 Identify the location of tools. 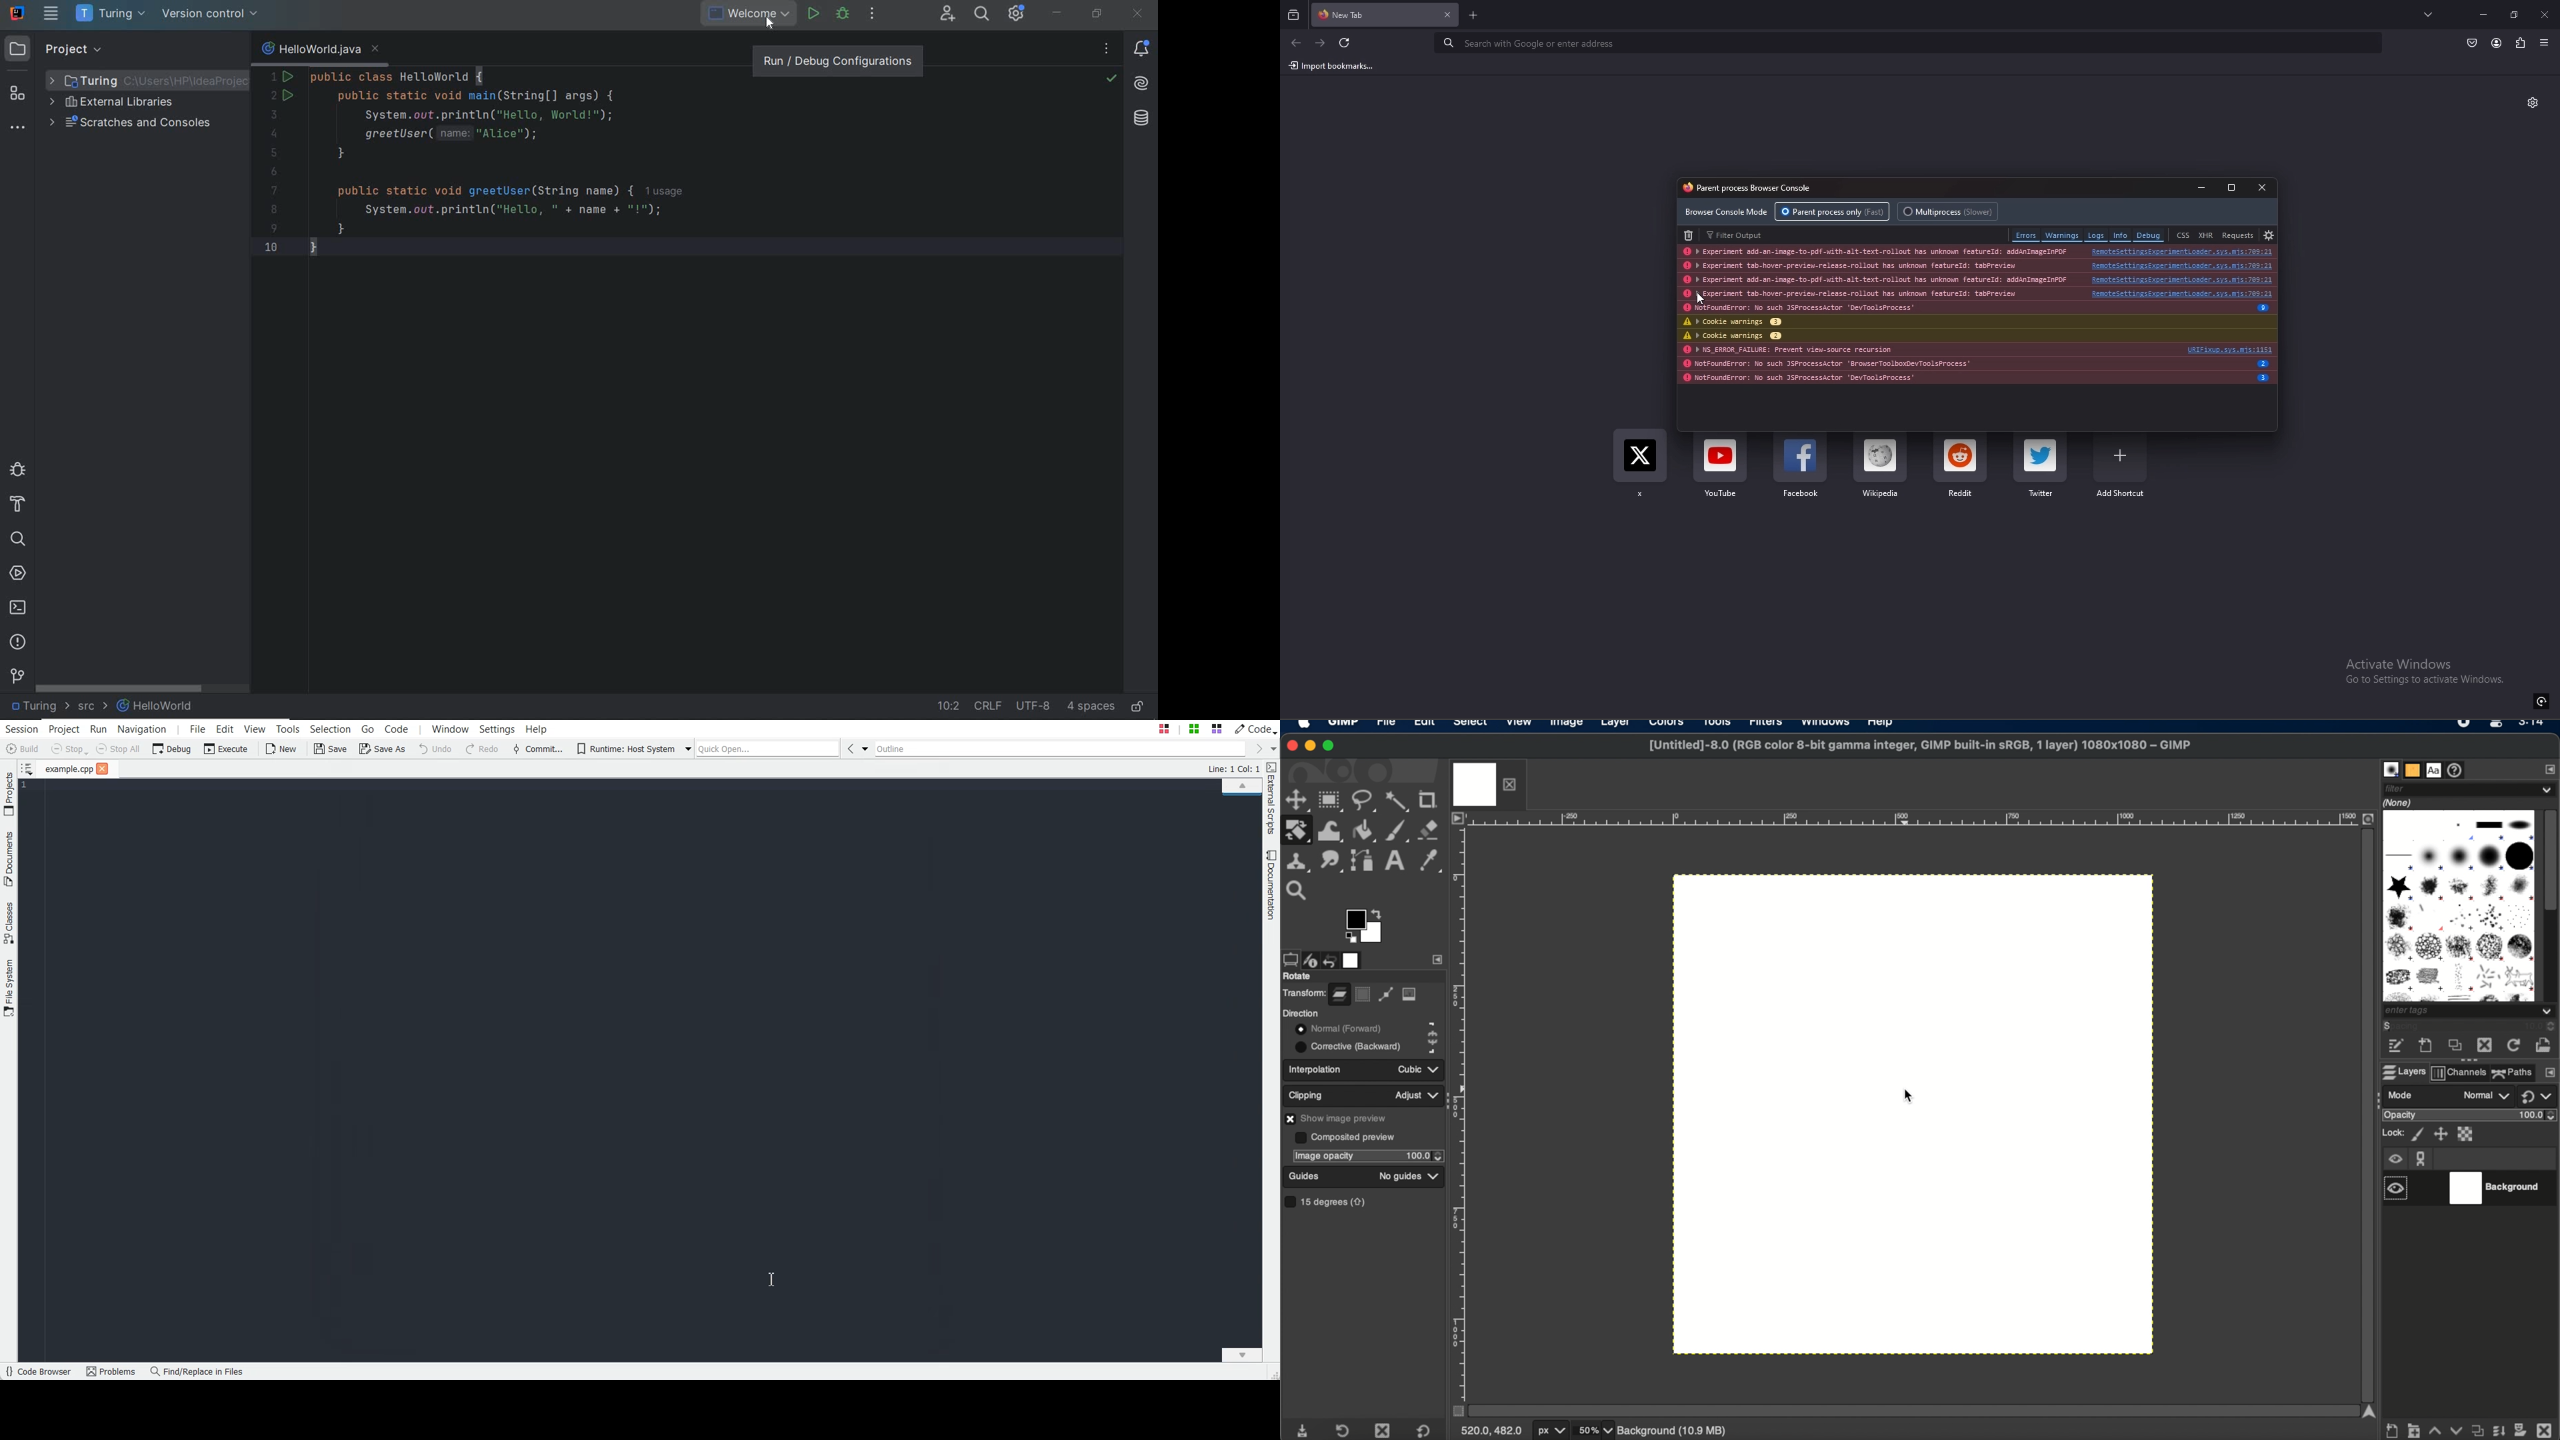
(1721, 725).